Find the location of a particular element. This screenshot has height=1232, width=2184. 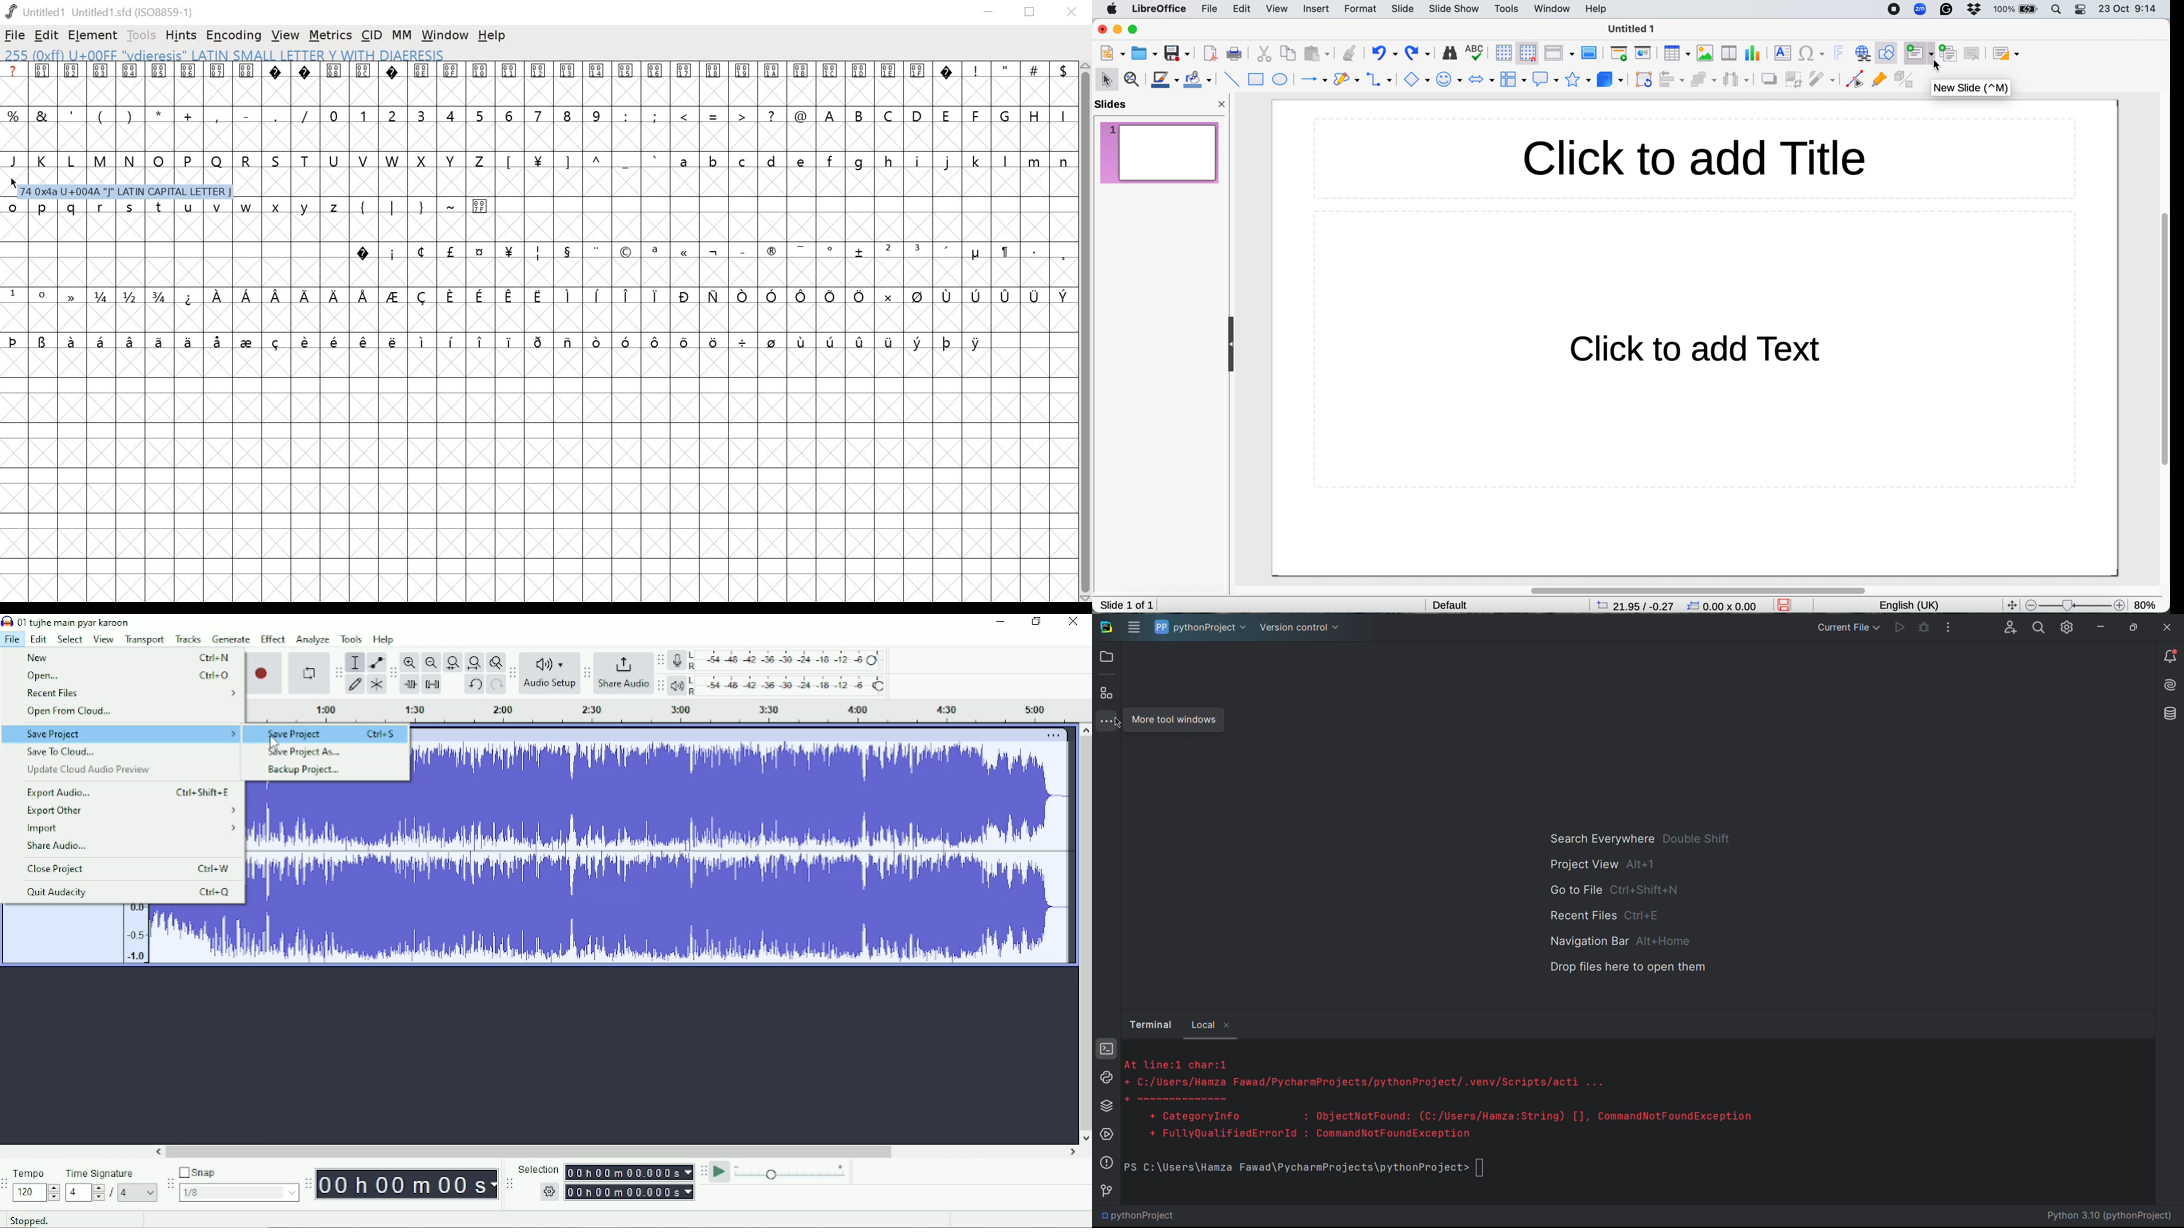

toggle point edit mode is located at coordinates (1856, 80).